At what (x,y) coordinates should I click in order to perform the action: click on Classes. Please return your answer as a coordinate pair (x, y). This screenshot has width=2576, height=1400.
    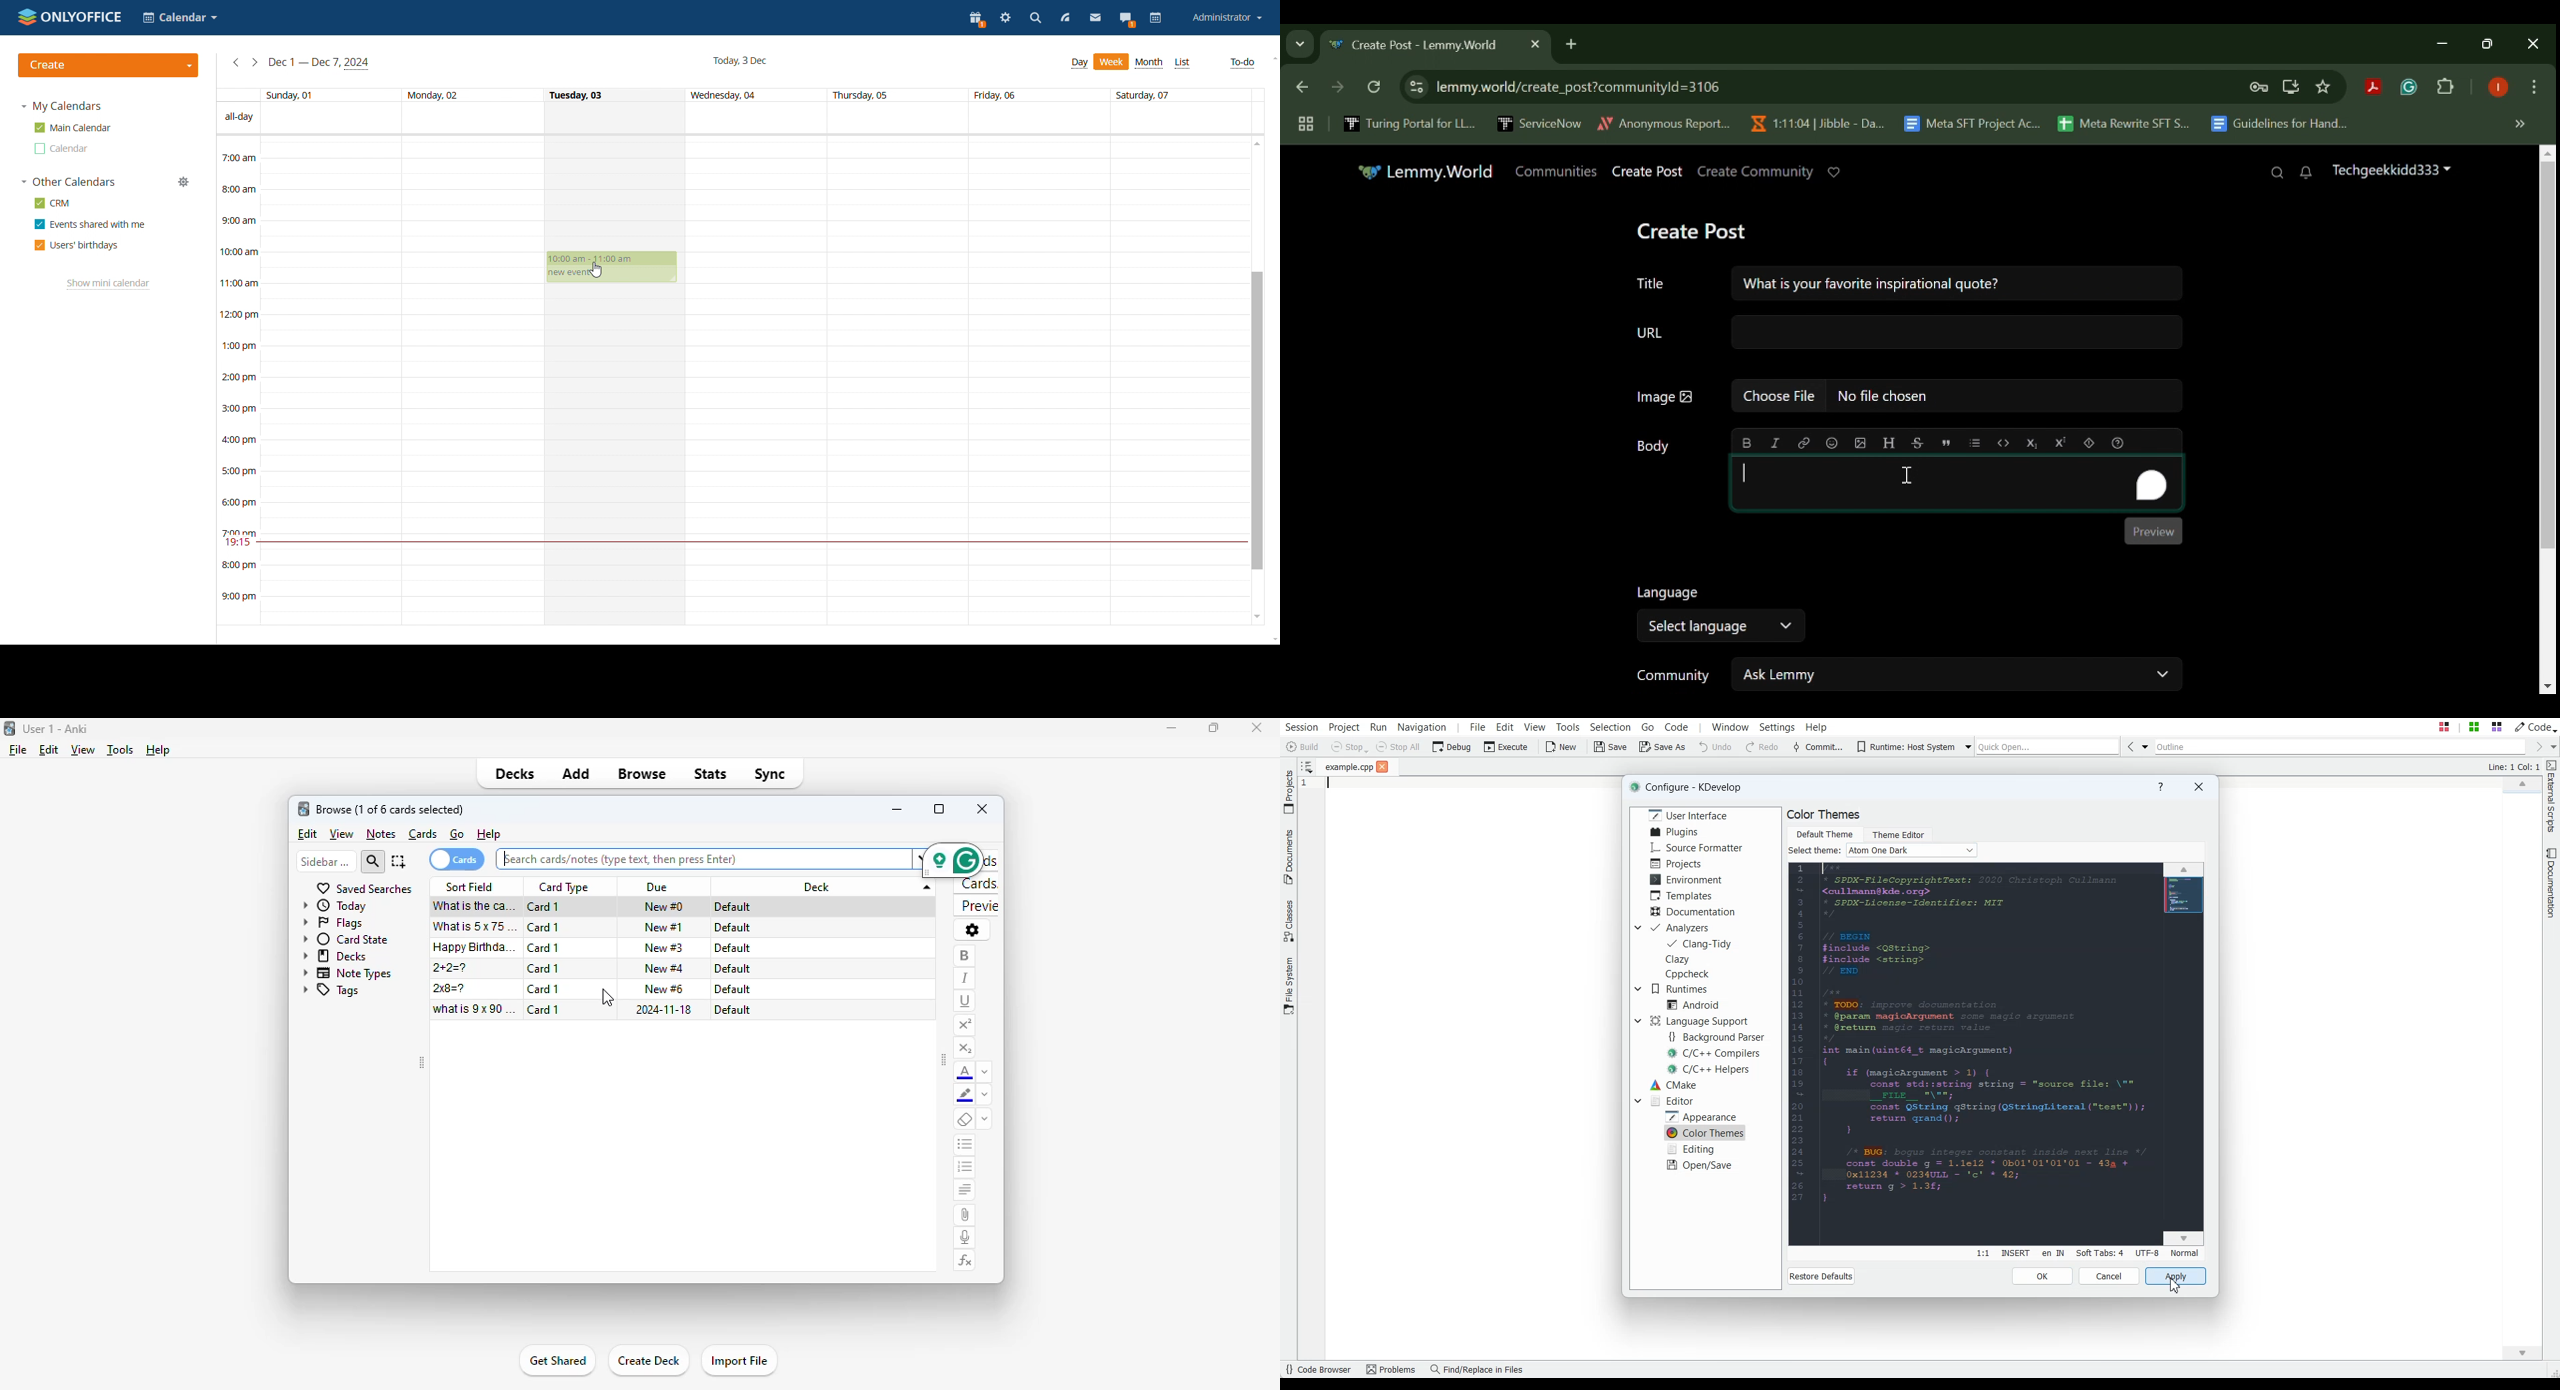
    Looking at the image, I should click on (1289, 923).